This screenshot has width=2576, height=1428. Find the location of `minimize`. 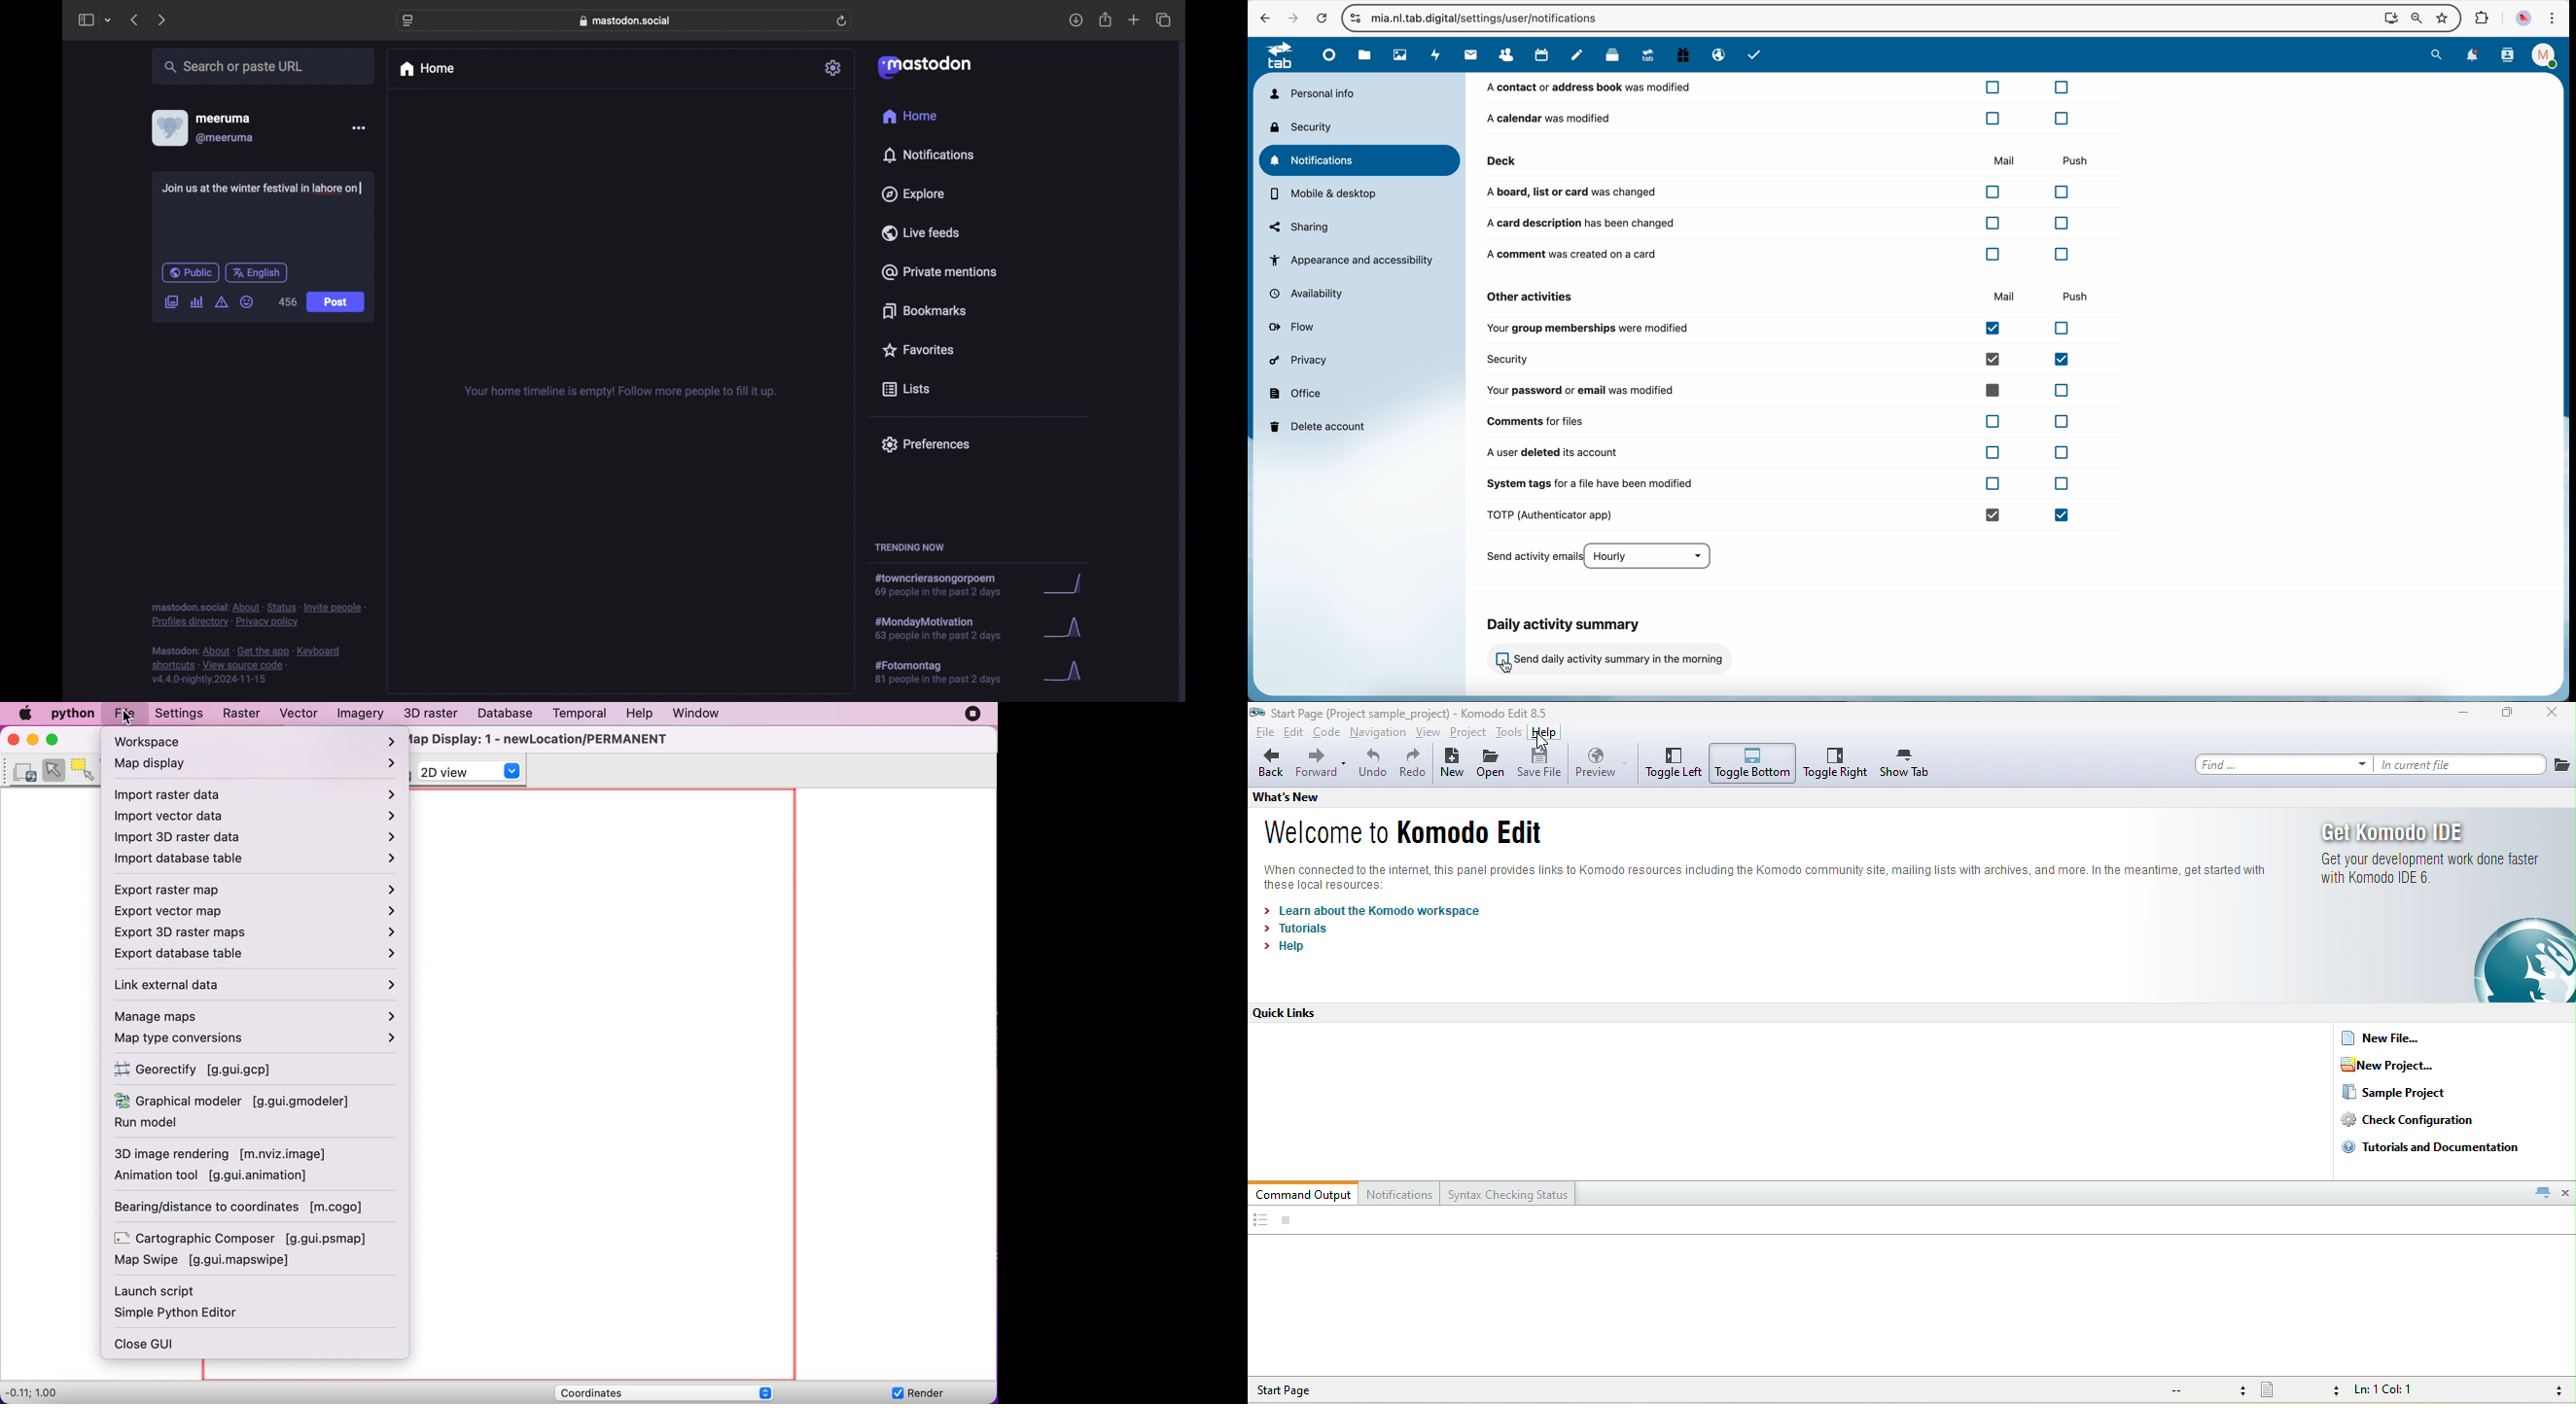

minimize is located at coordinates (2463, 715).